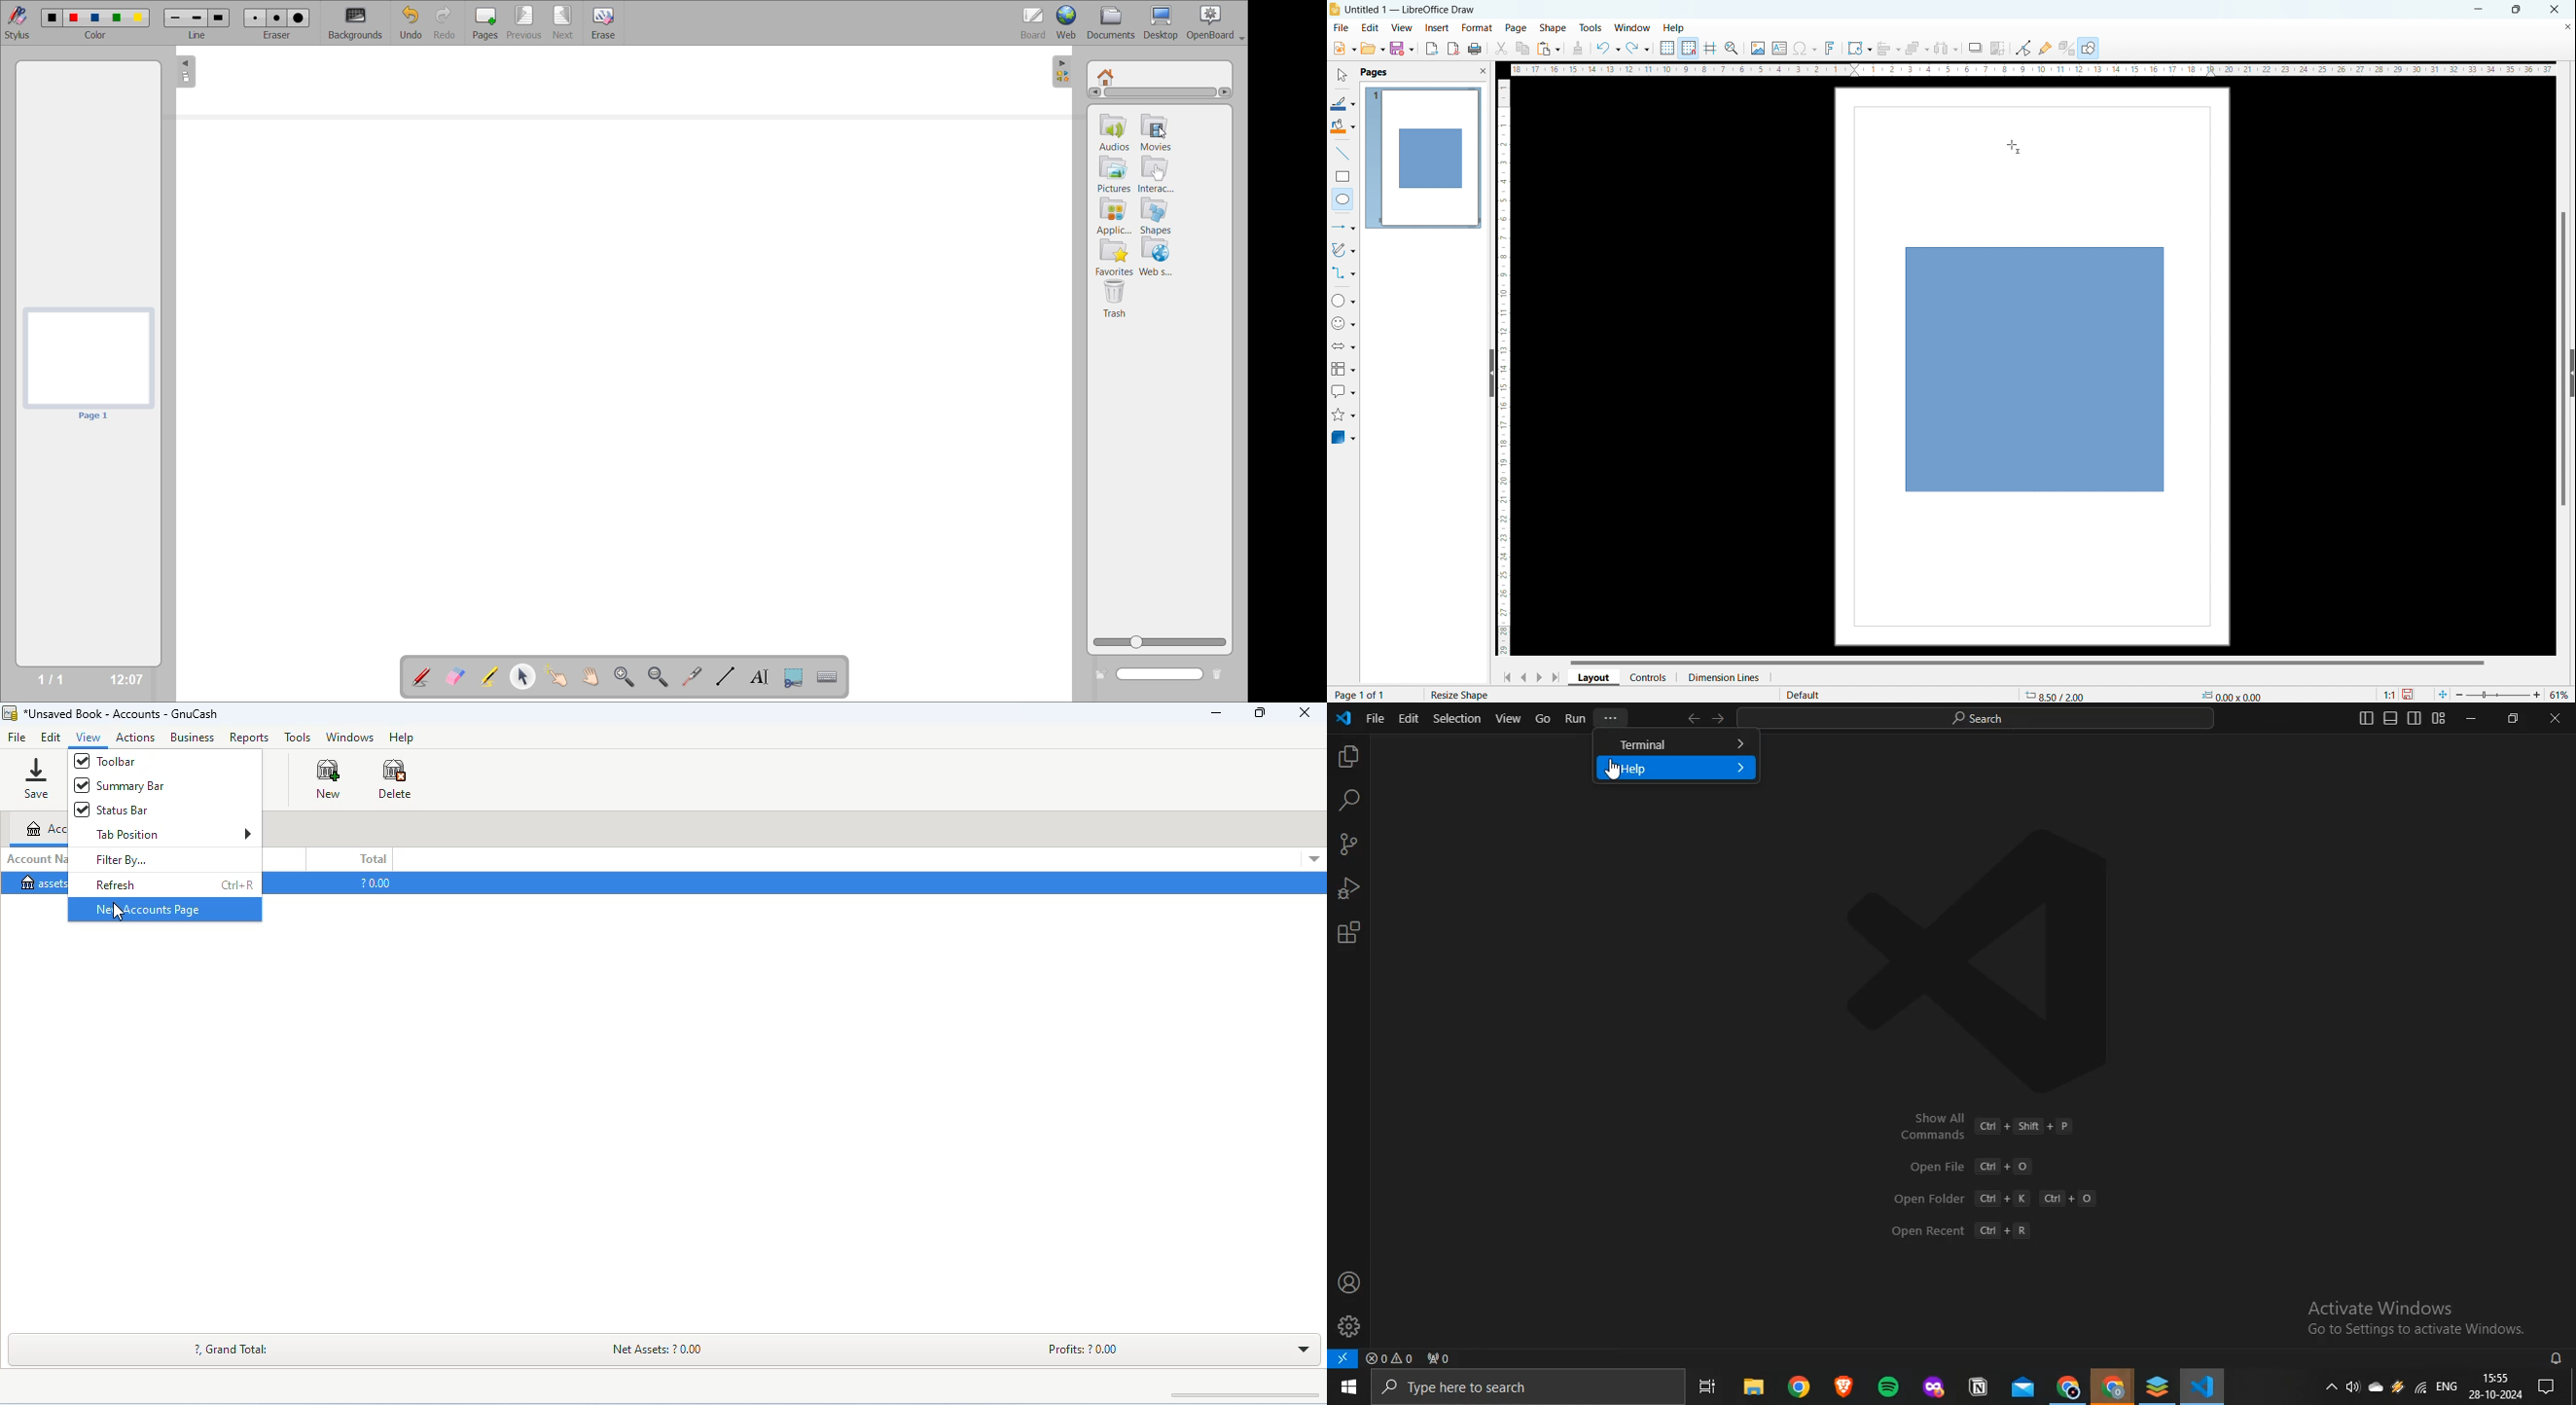 The height and width of the screenshot is (1428, 2576). I want to click on checkbox, so click(81, 810).